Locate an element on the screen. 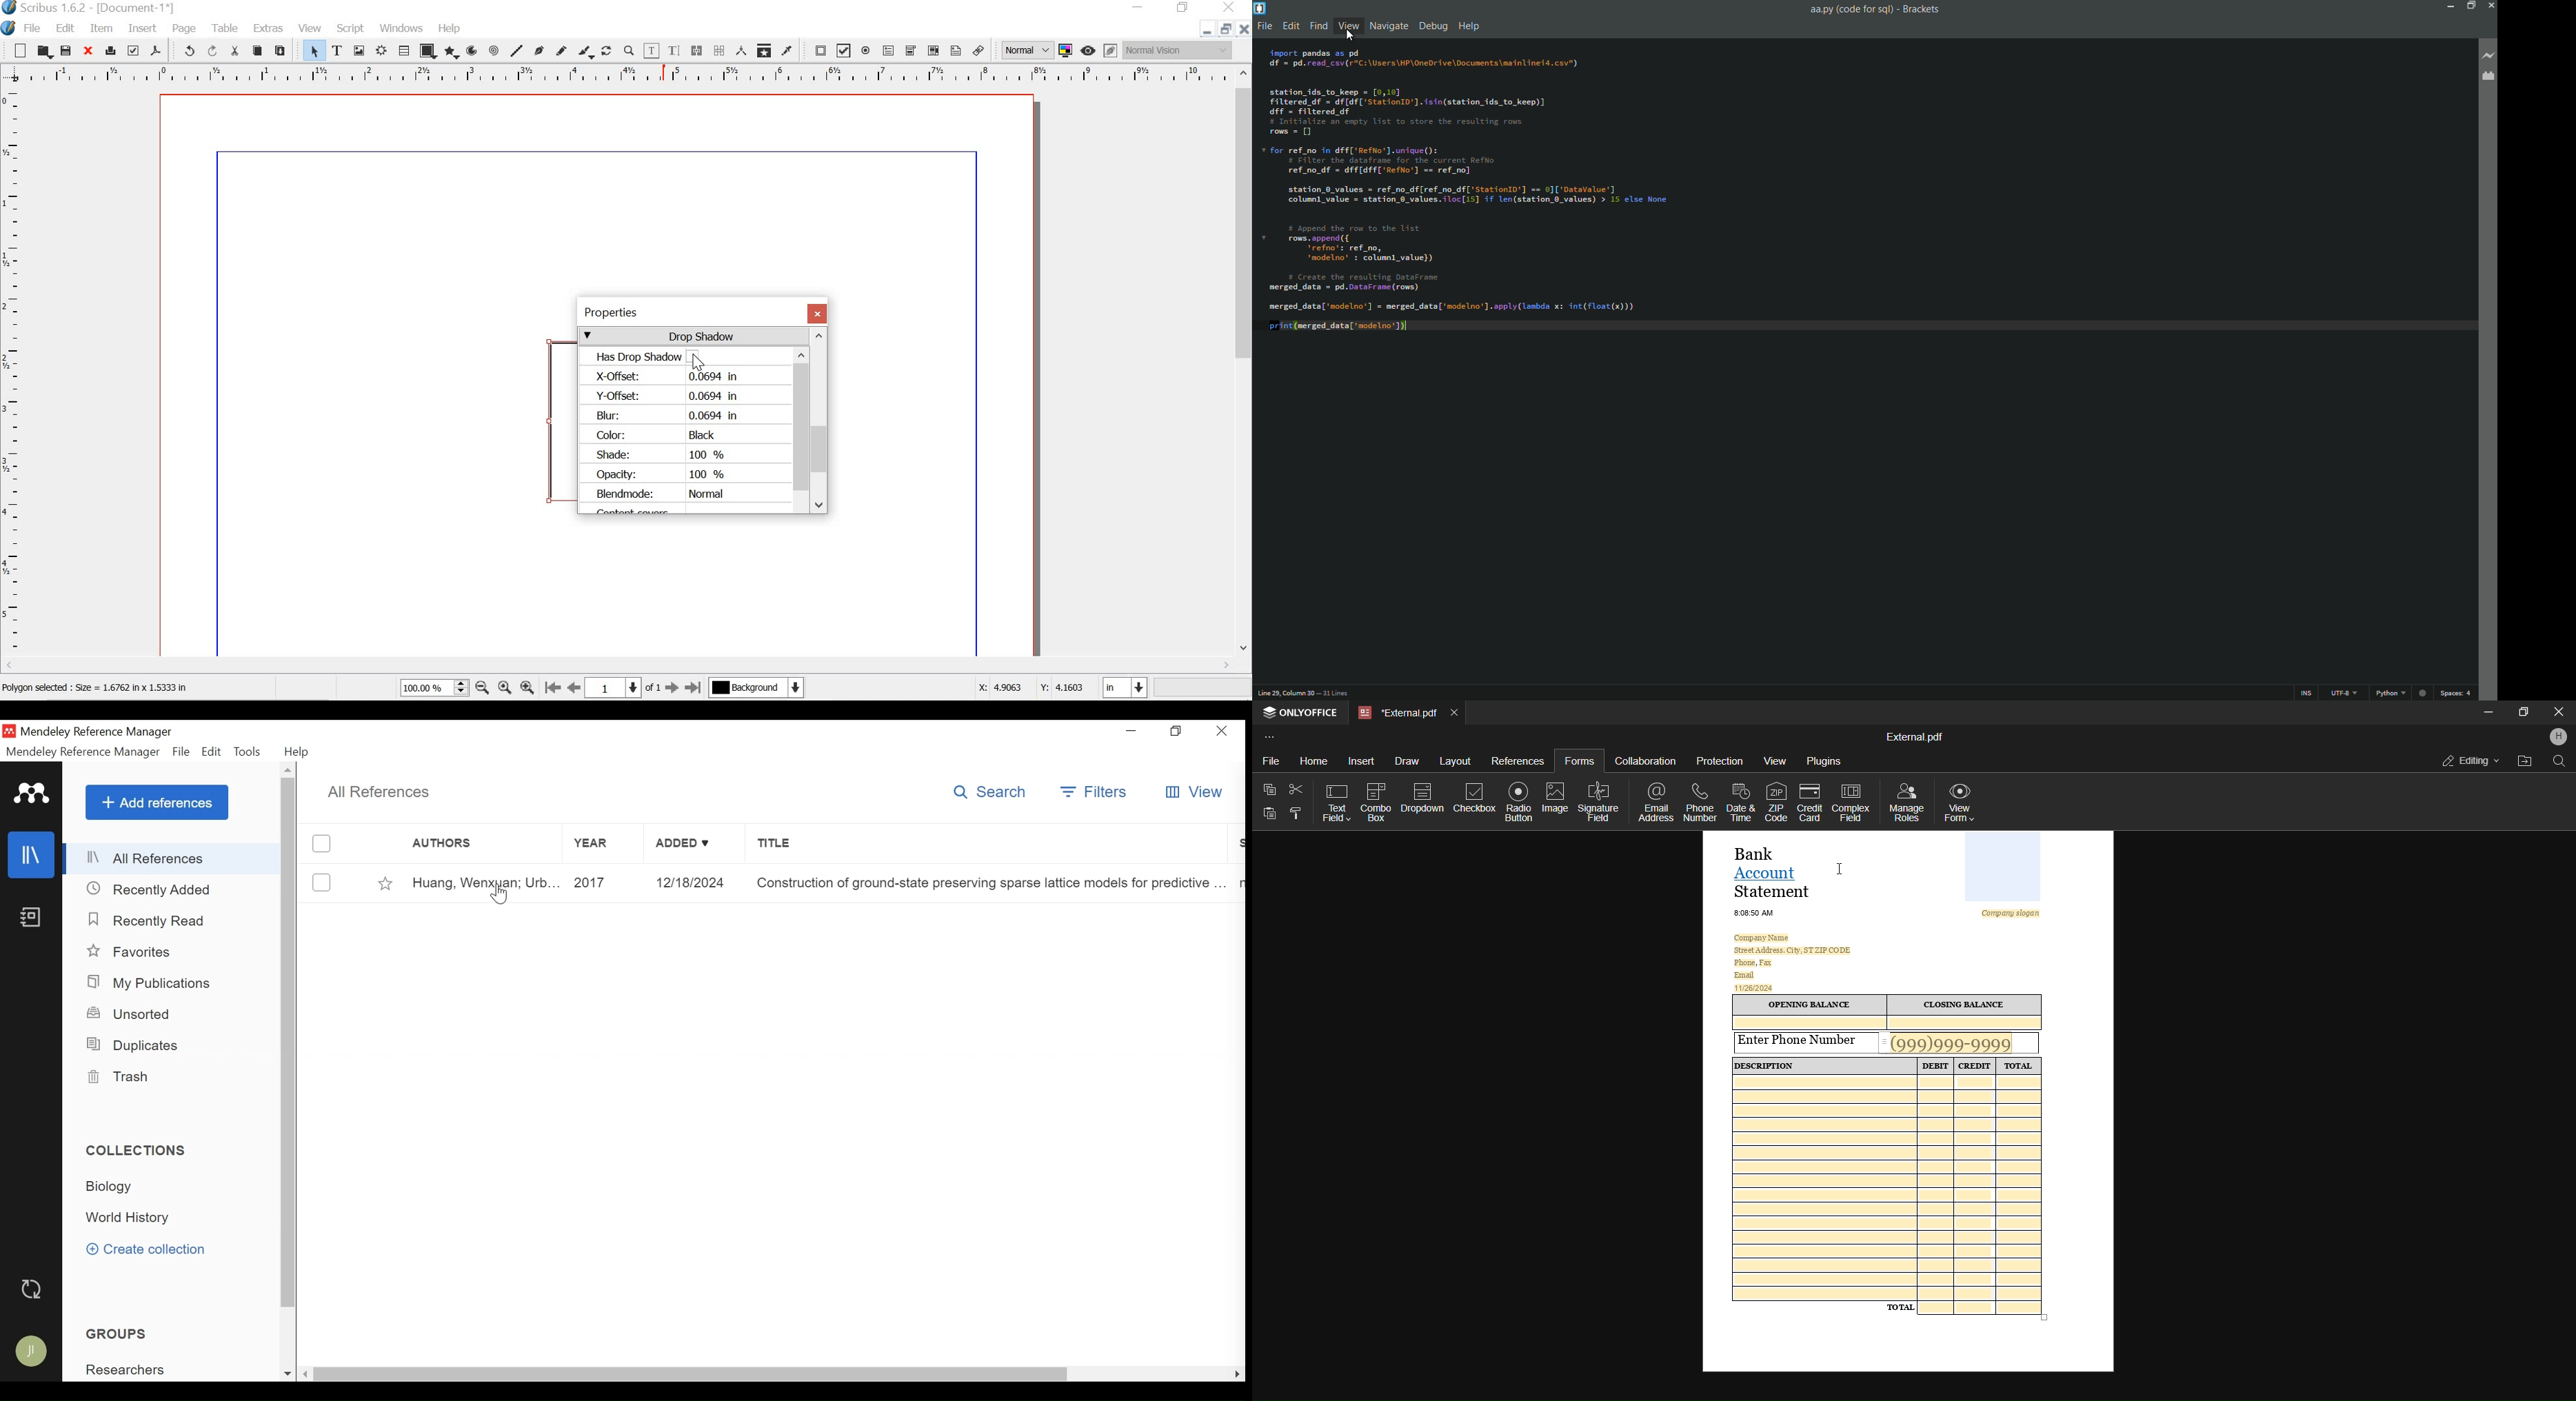  polygon is located at coordinates (450, 52).